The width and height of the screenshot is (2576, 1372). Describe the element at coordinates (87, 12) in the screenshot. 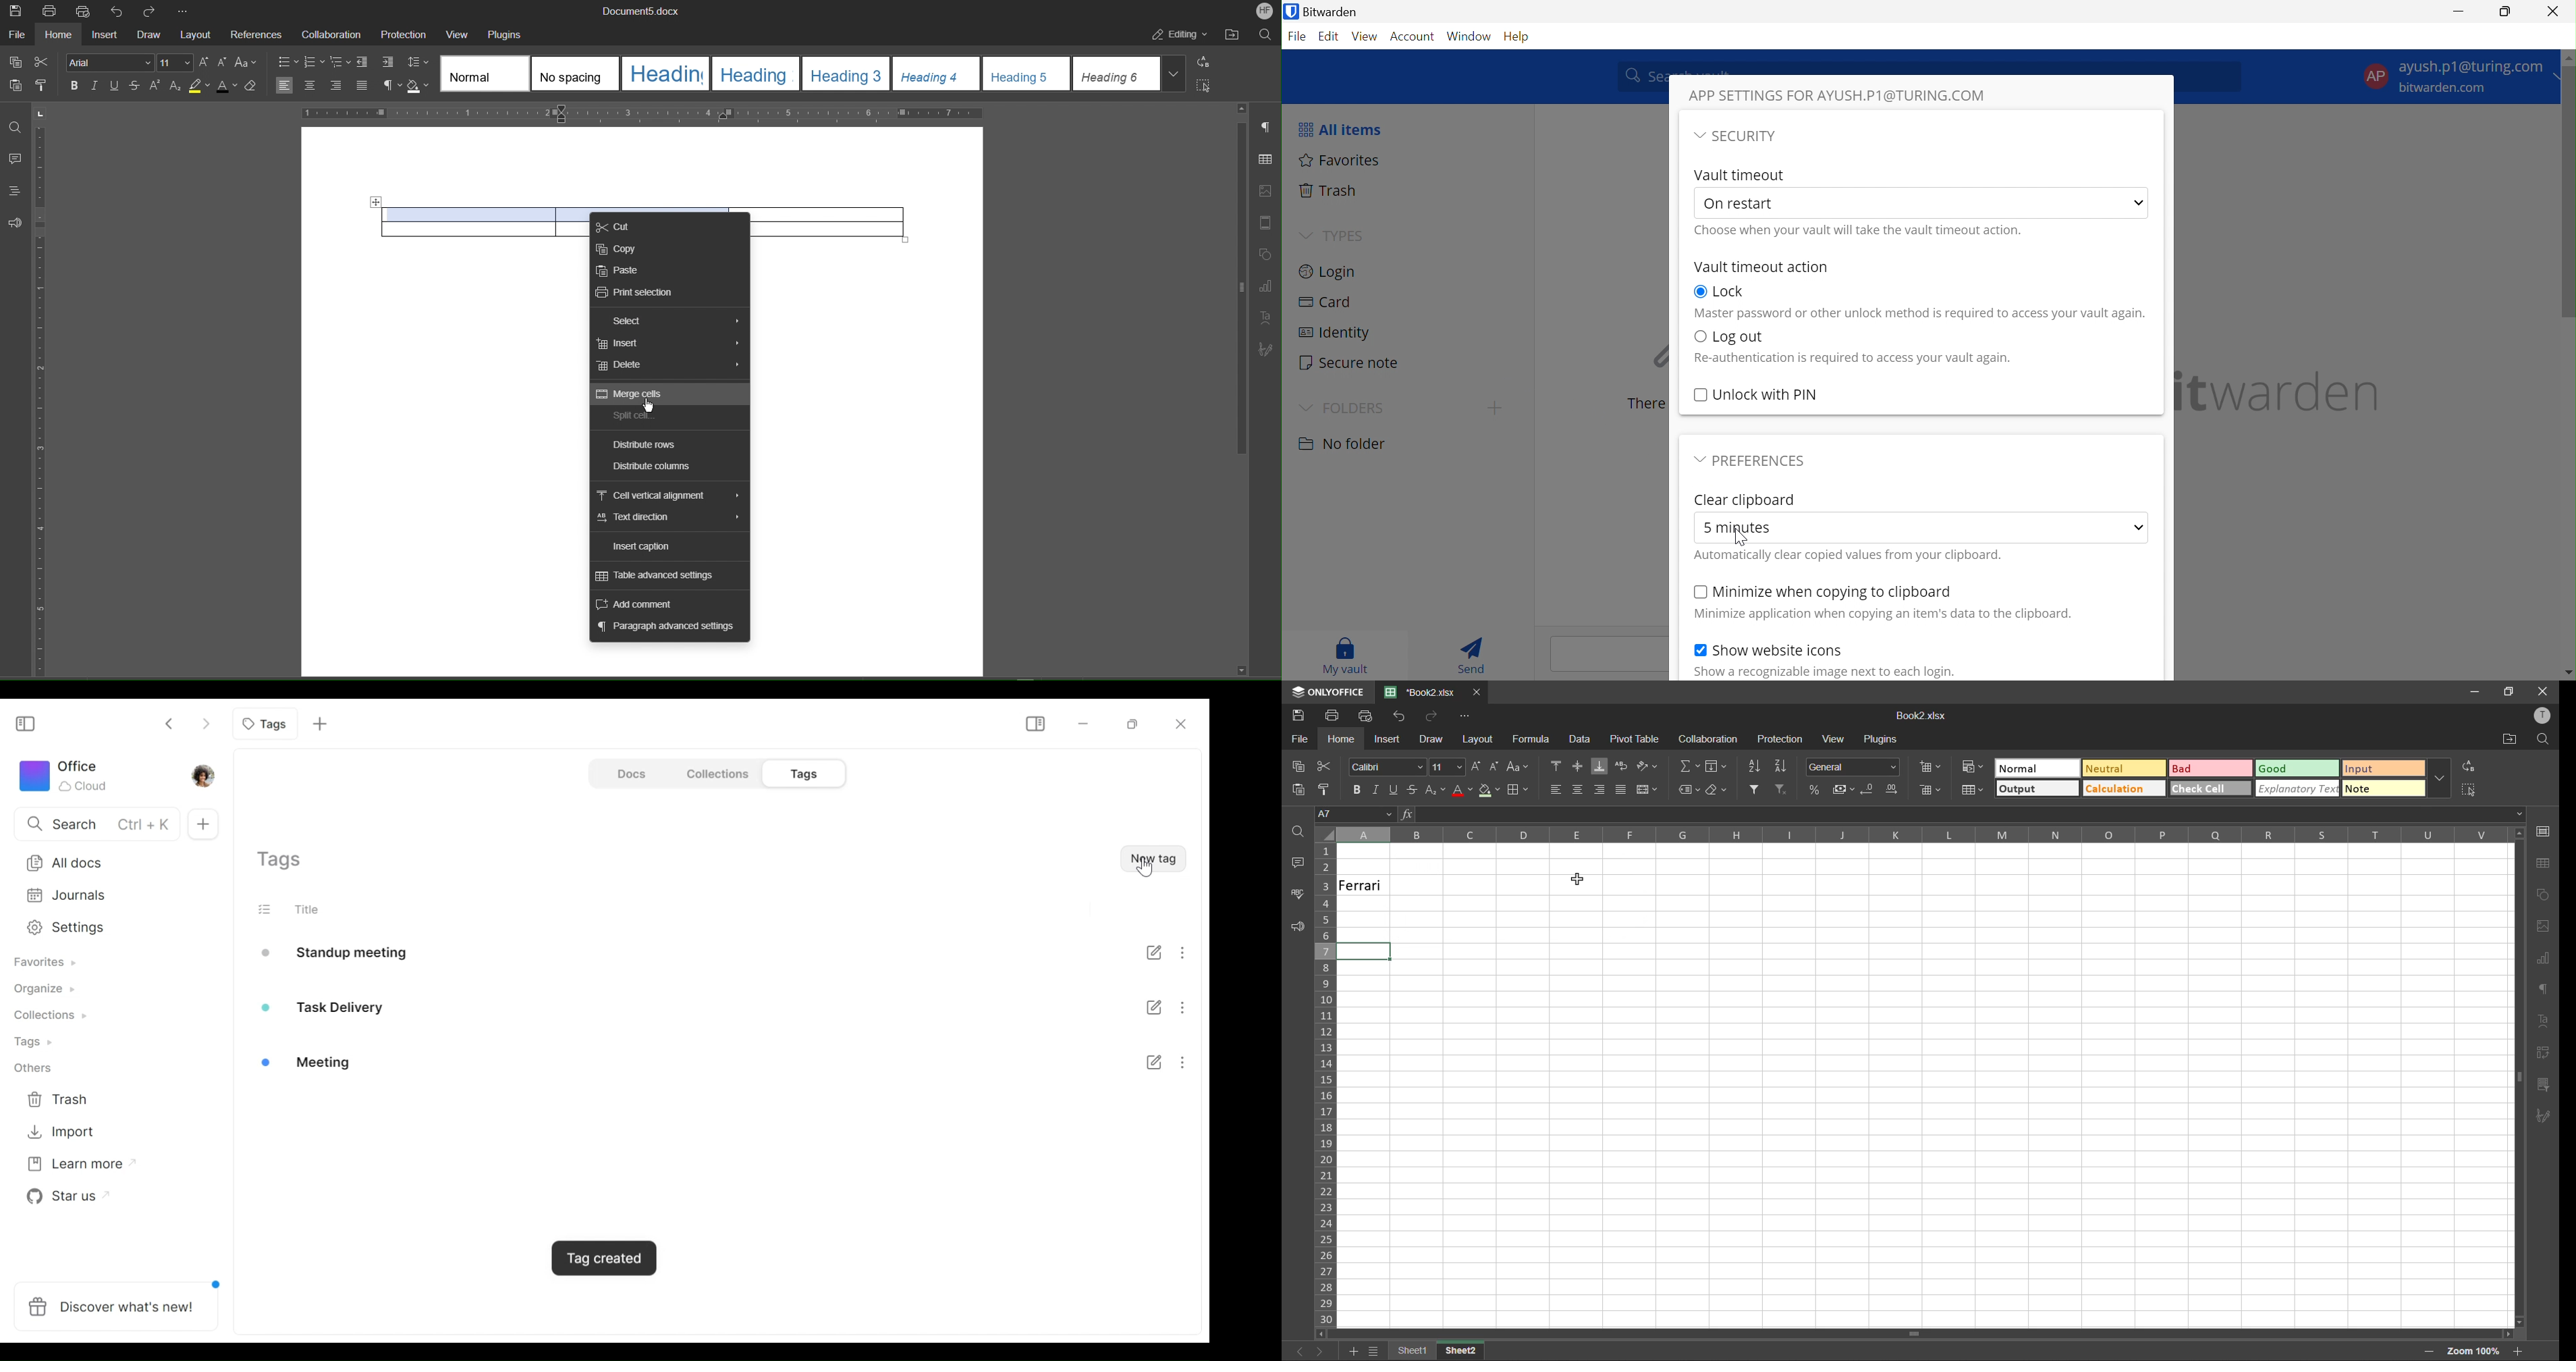

I see `Quick Print` at that location.